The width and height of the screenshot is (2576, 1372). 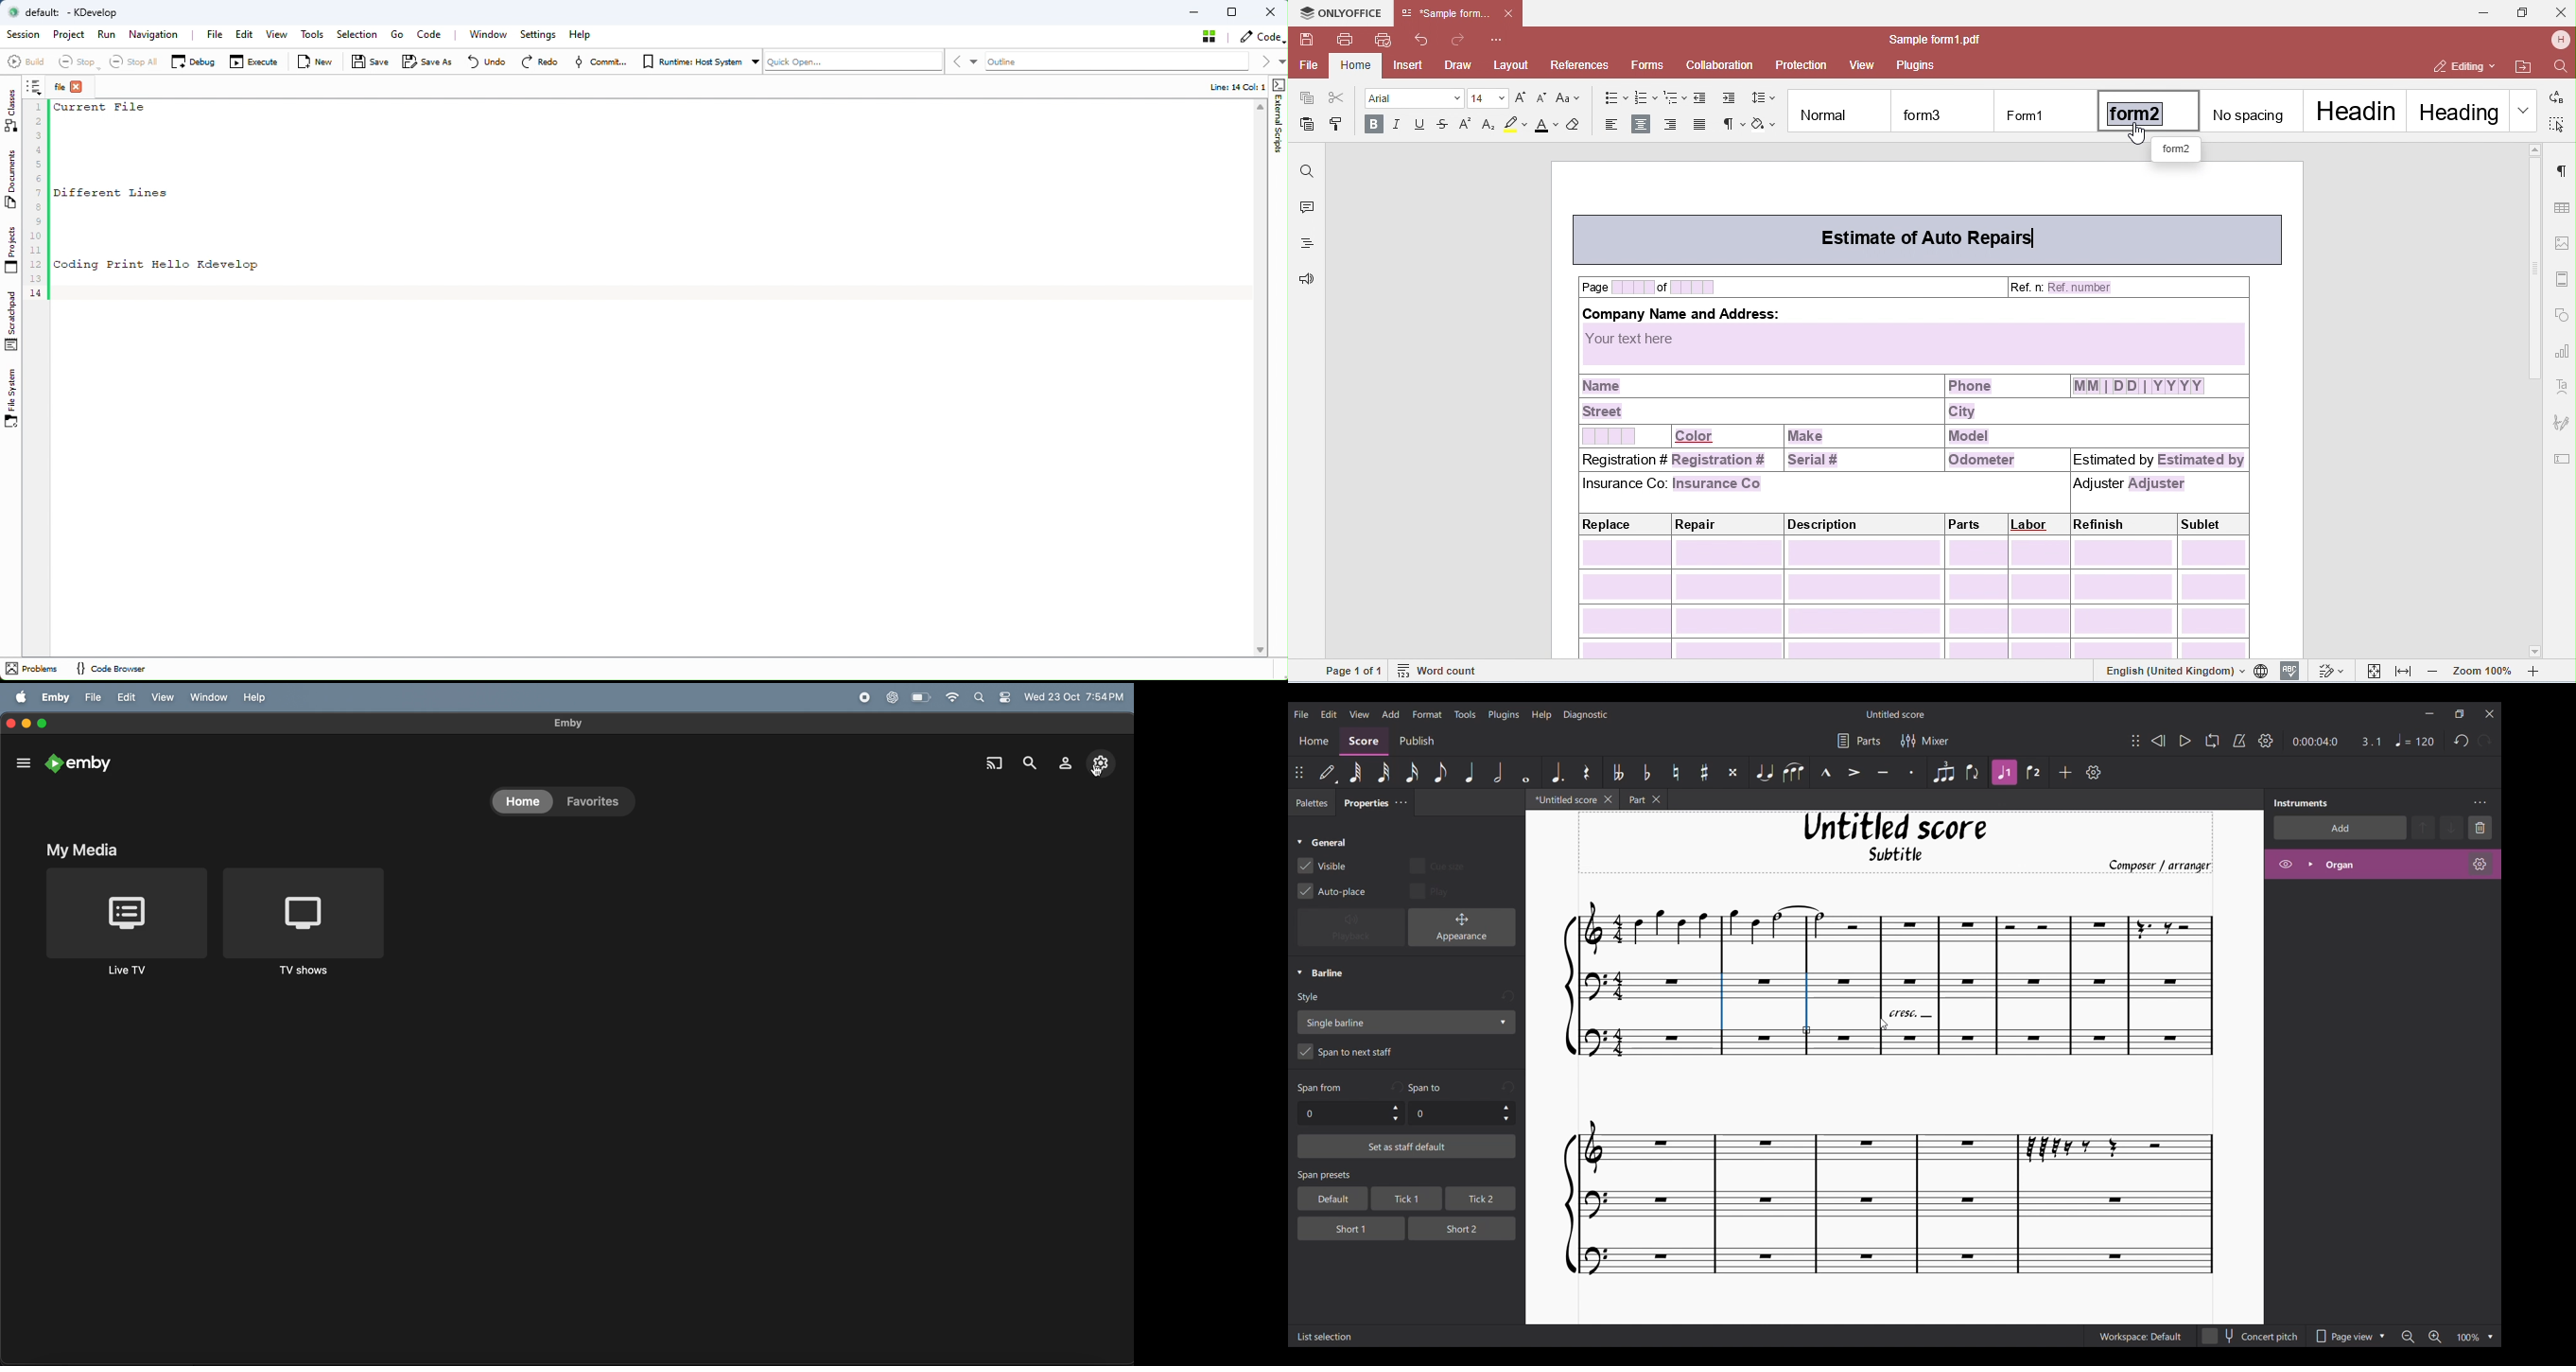 What do you see at coordinates (2468, 1338) in the screenshot?
I see `Current zoom factor` at bounding box center [2468, 1338].